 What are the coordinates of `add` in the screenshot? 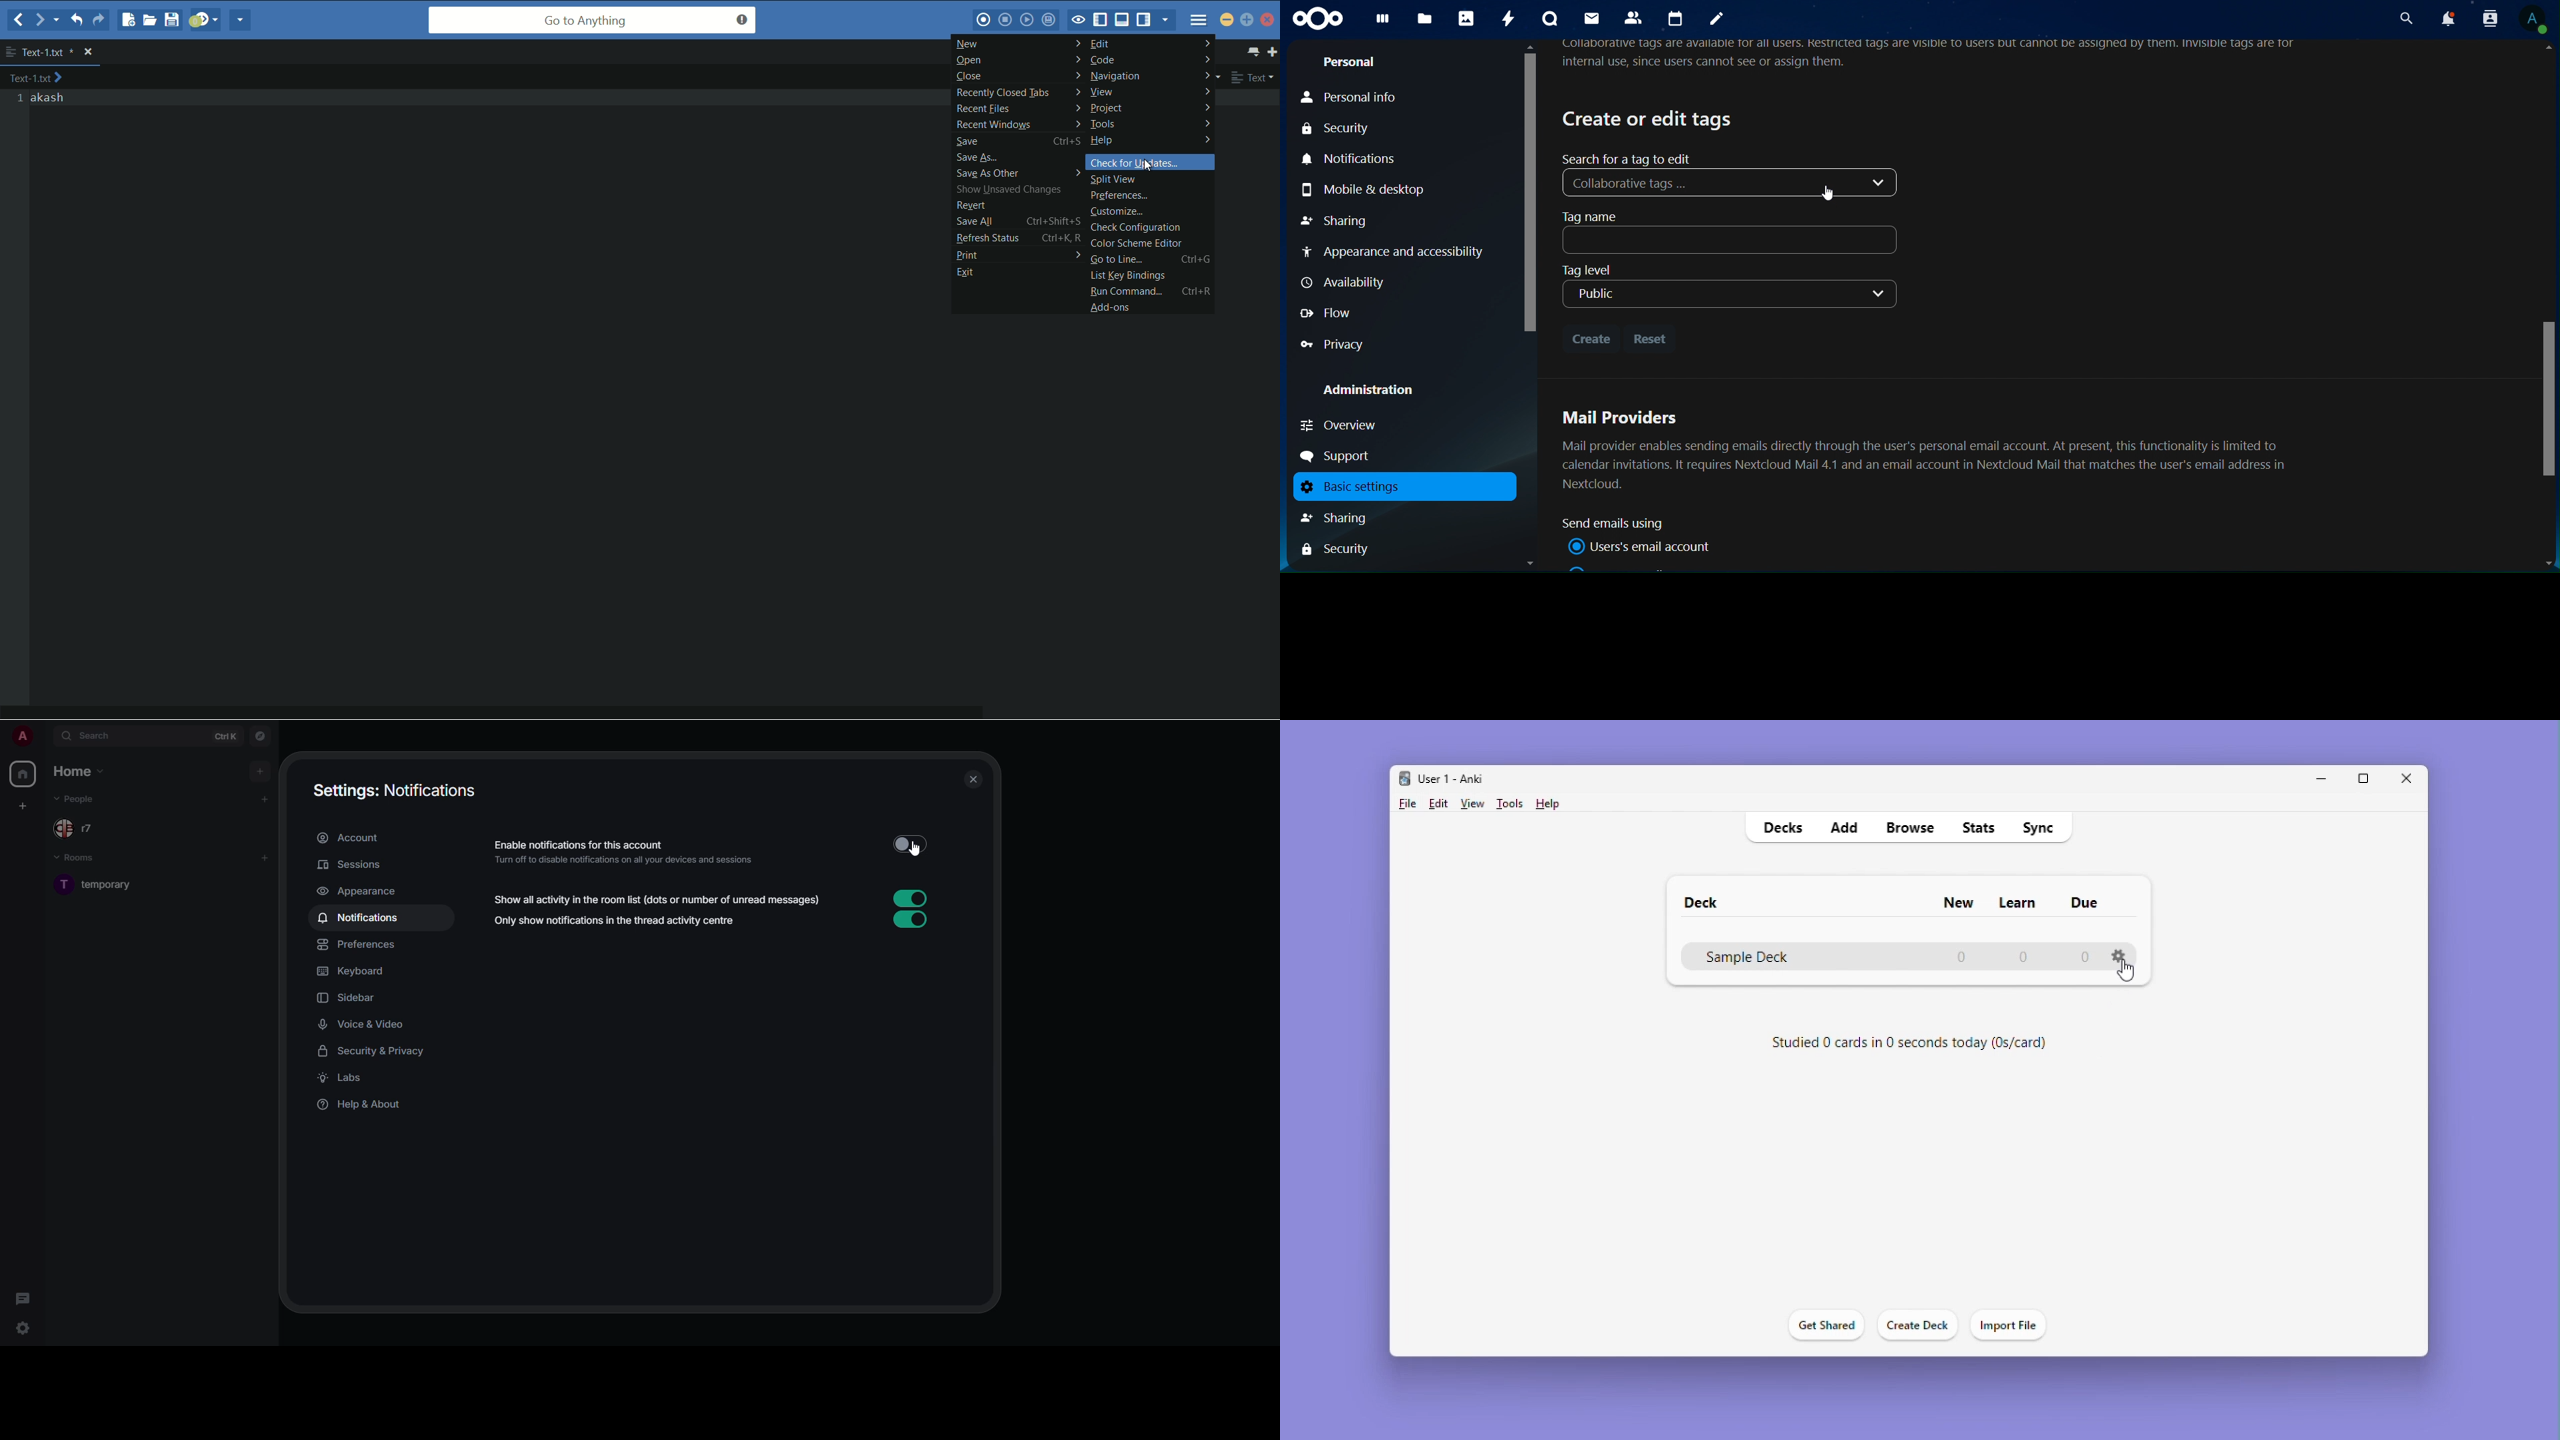 It's located at (261, 772).